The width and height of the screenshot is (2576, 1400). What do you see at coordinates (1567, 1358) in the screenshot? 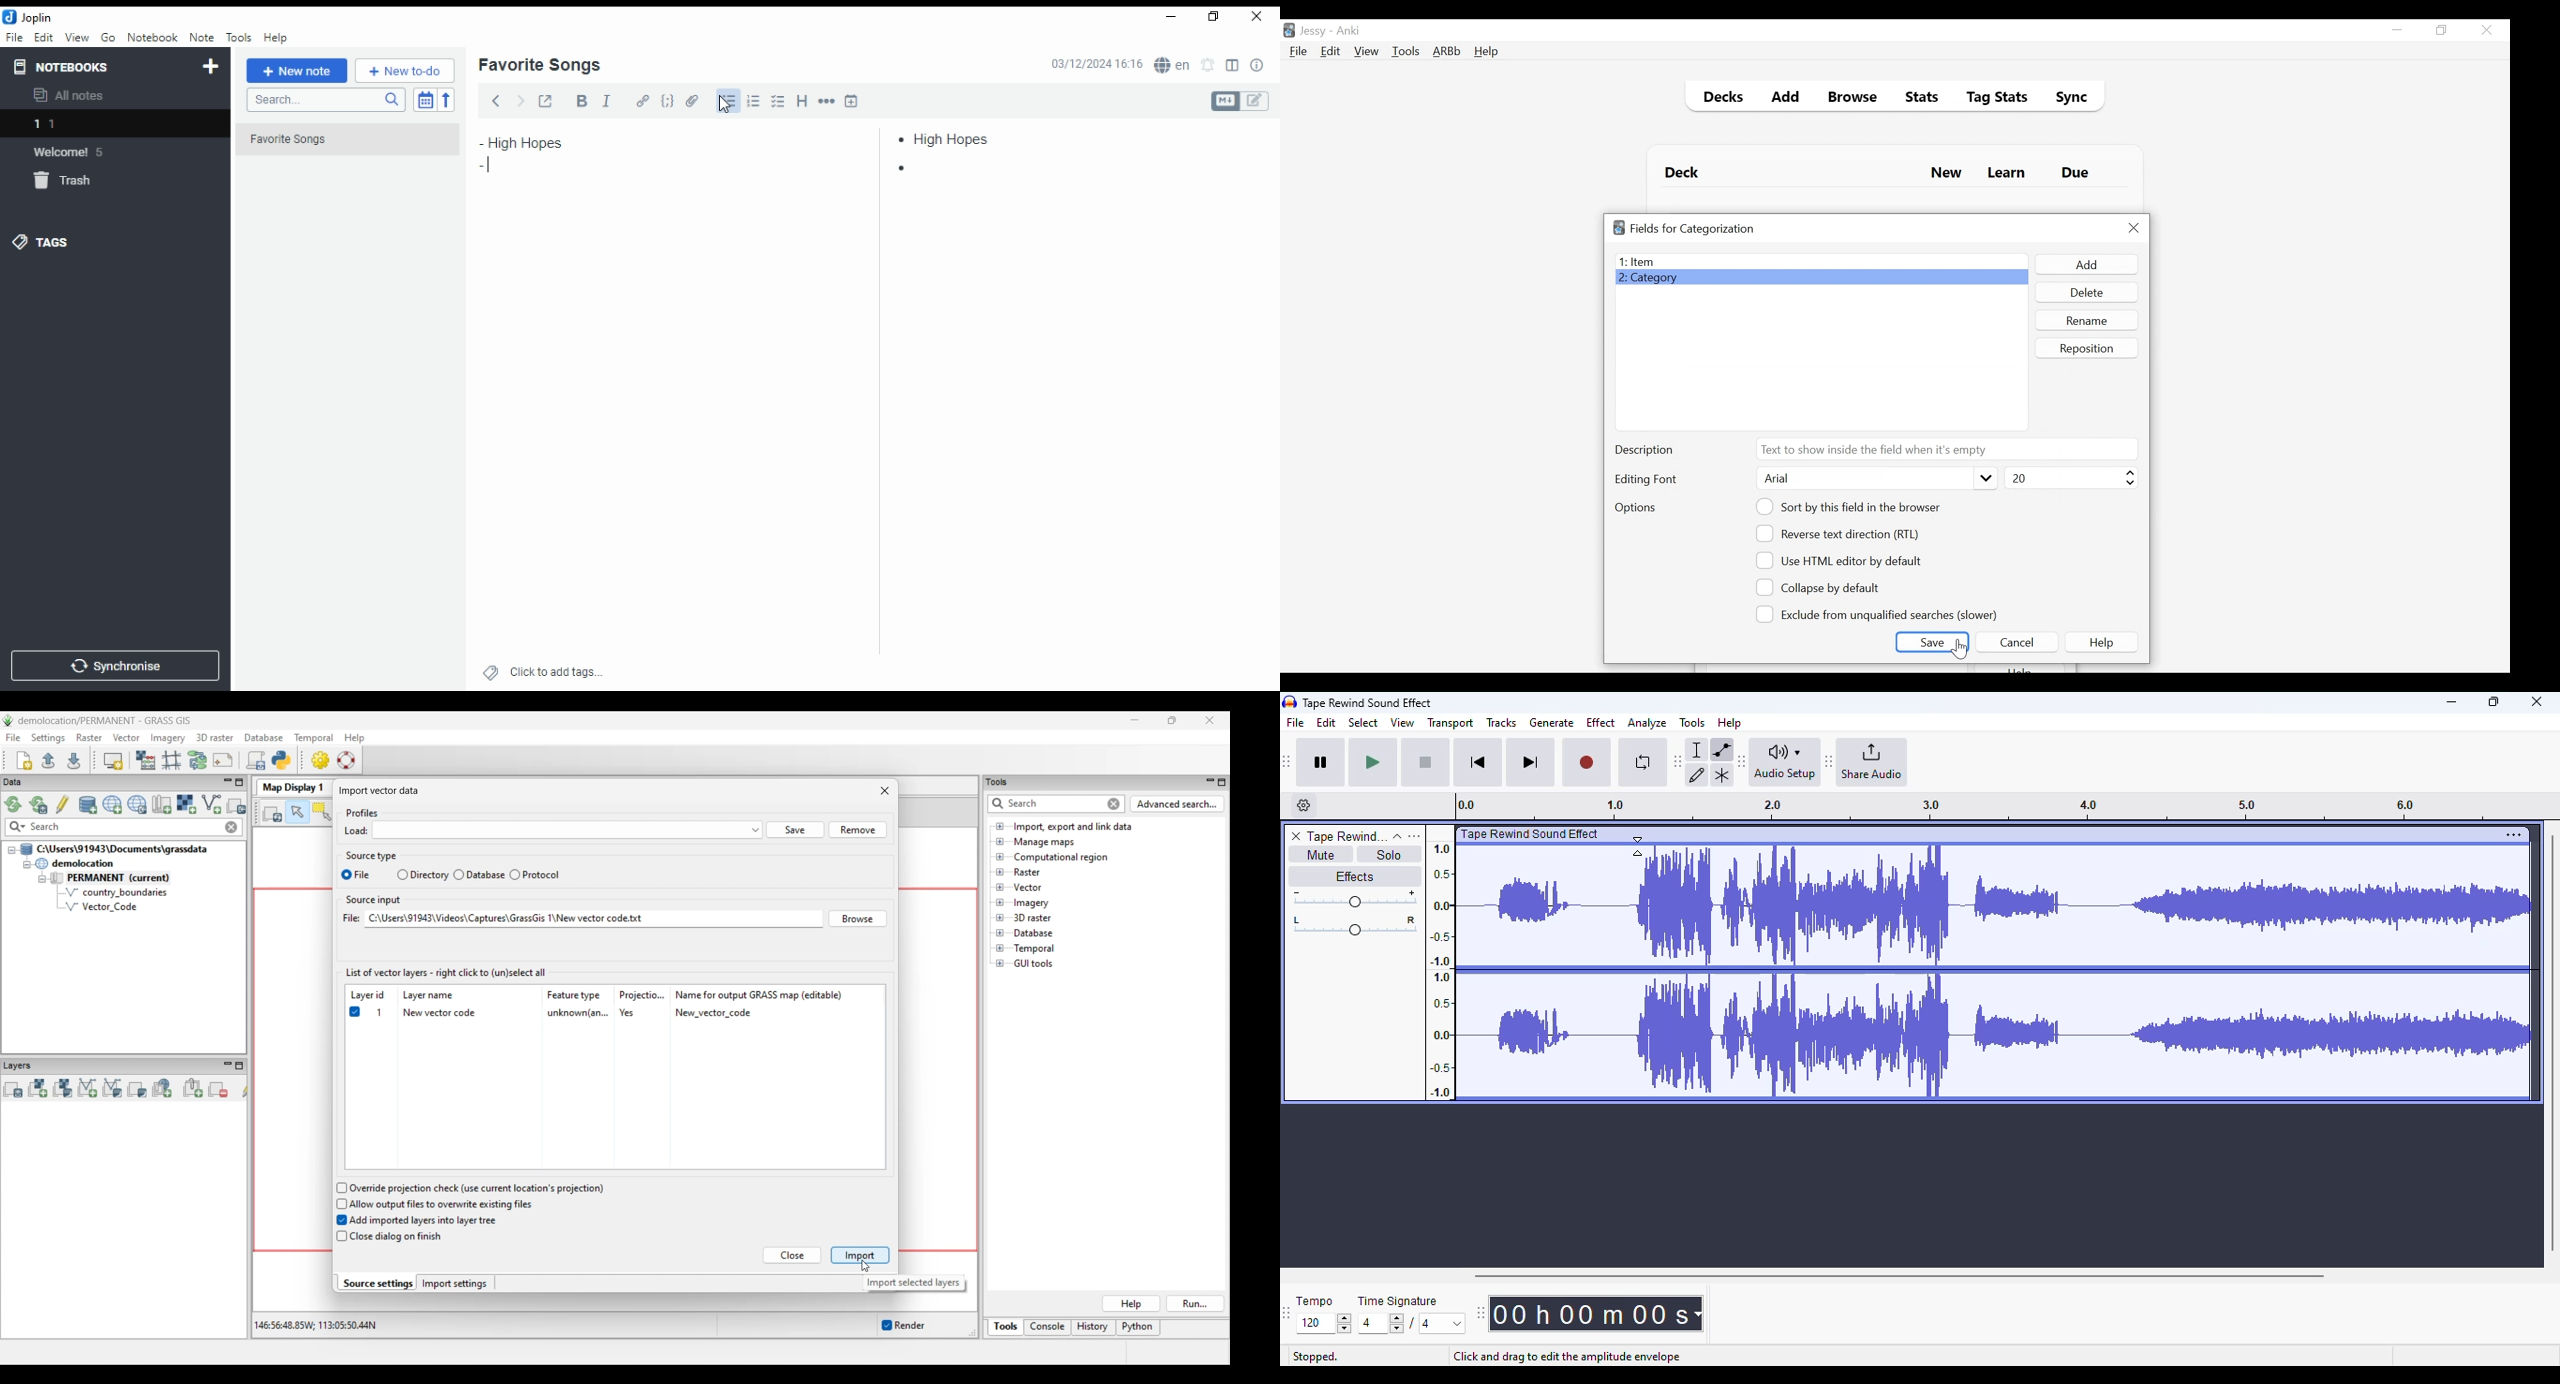
I see `click and drag to edit the amplitude envelope` at bounding box center [1567, 1358].